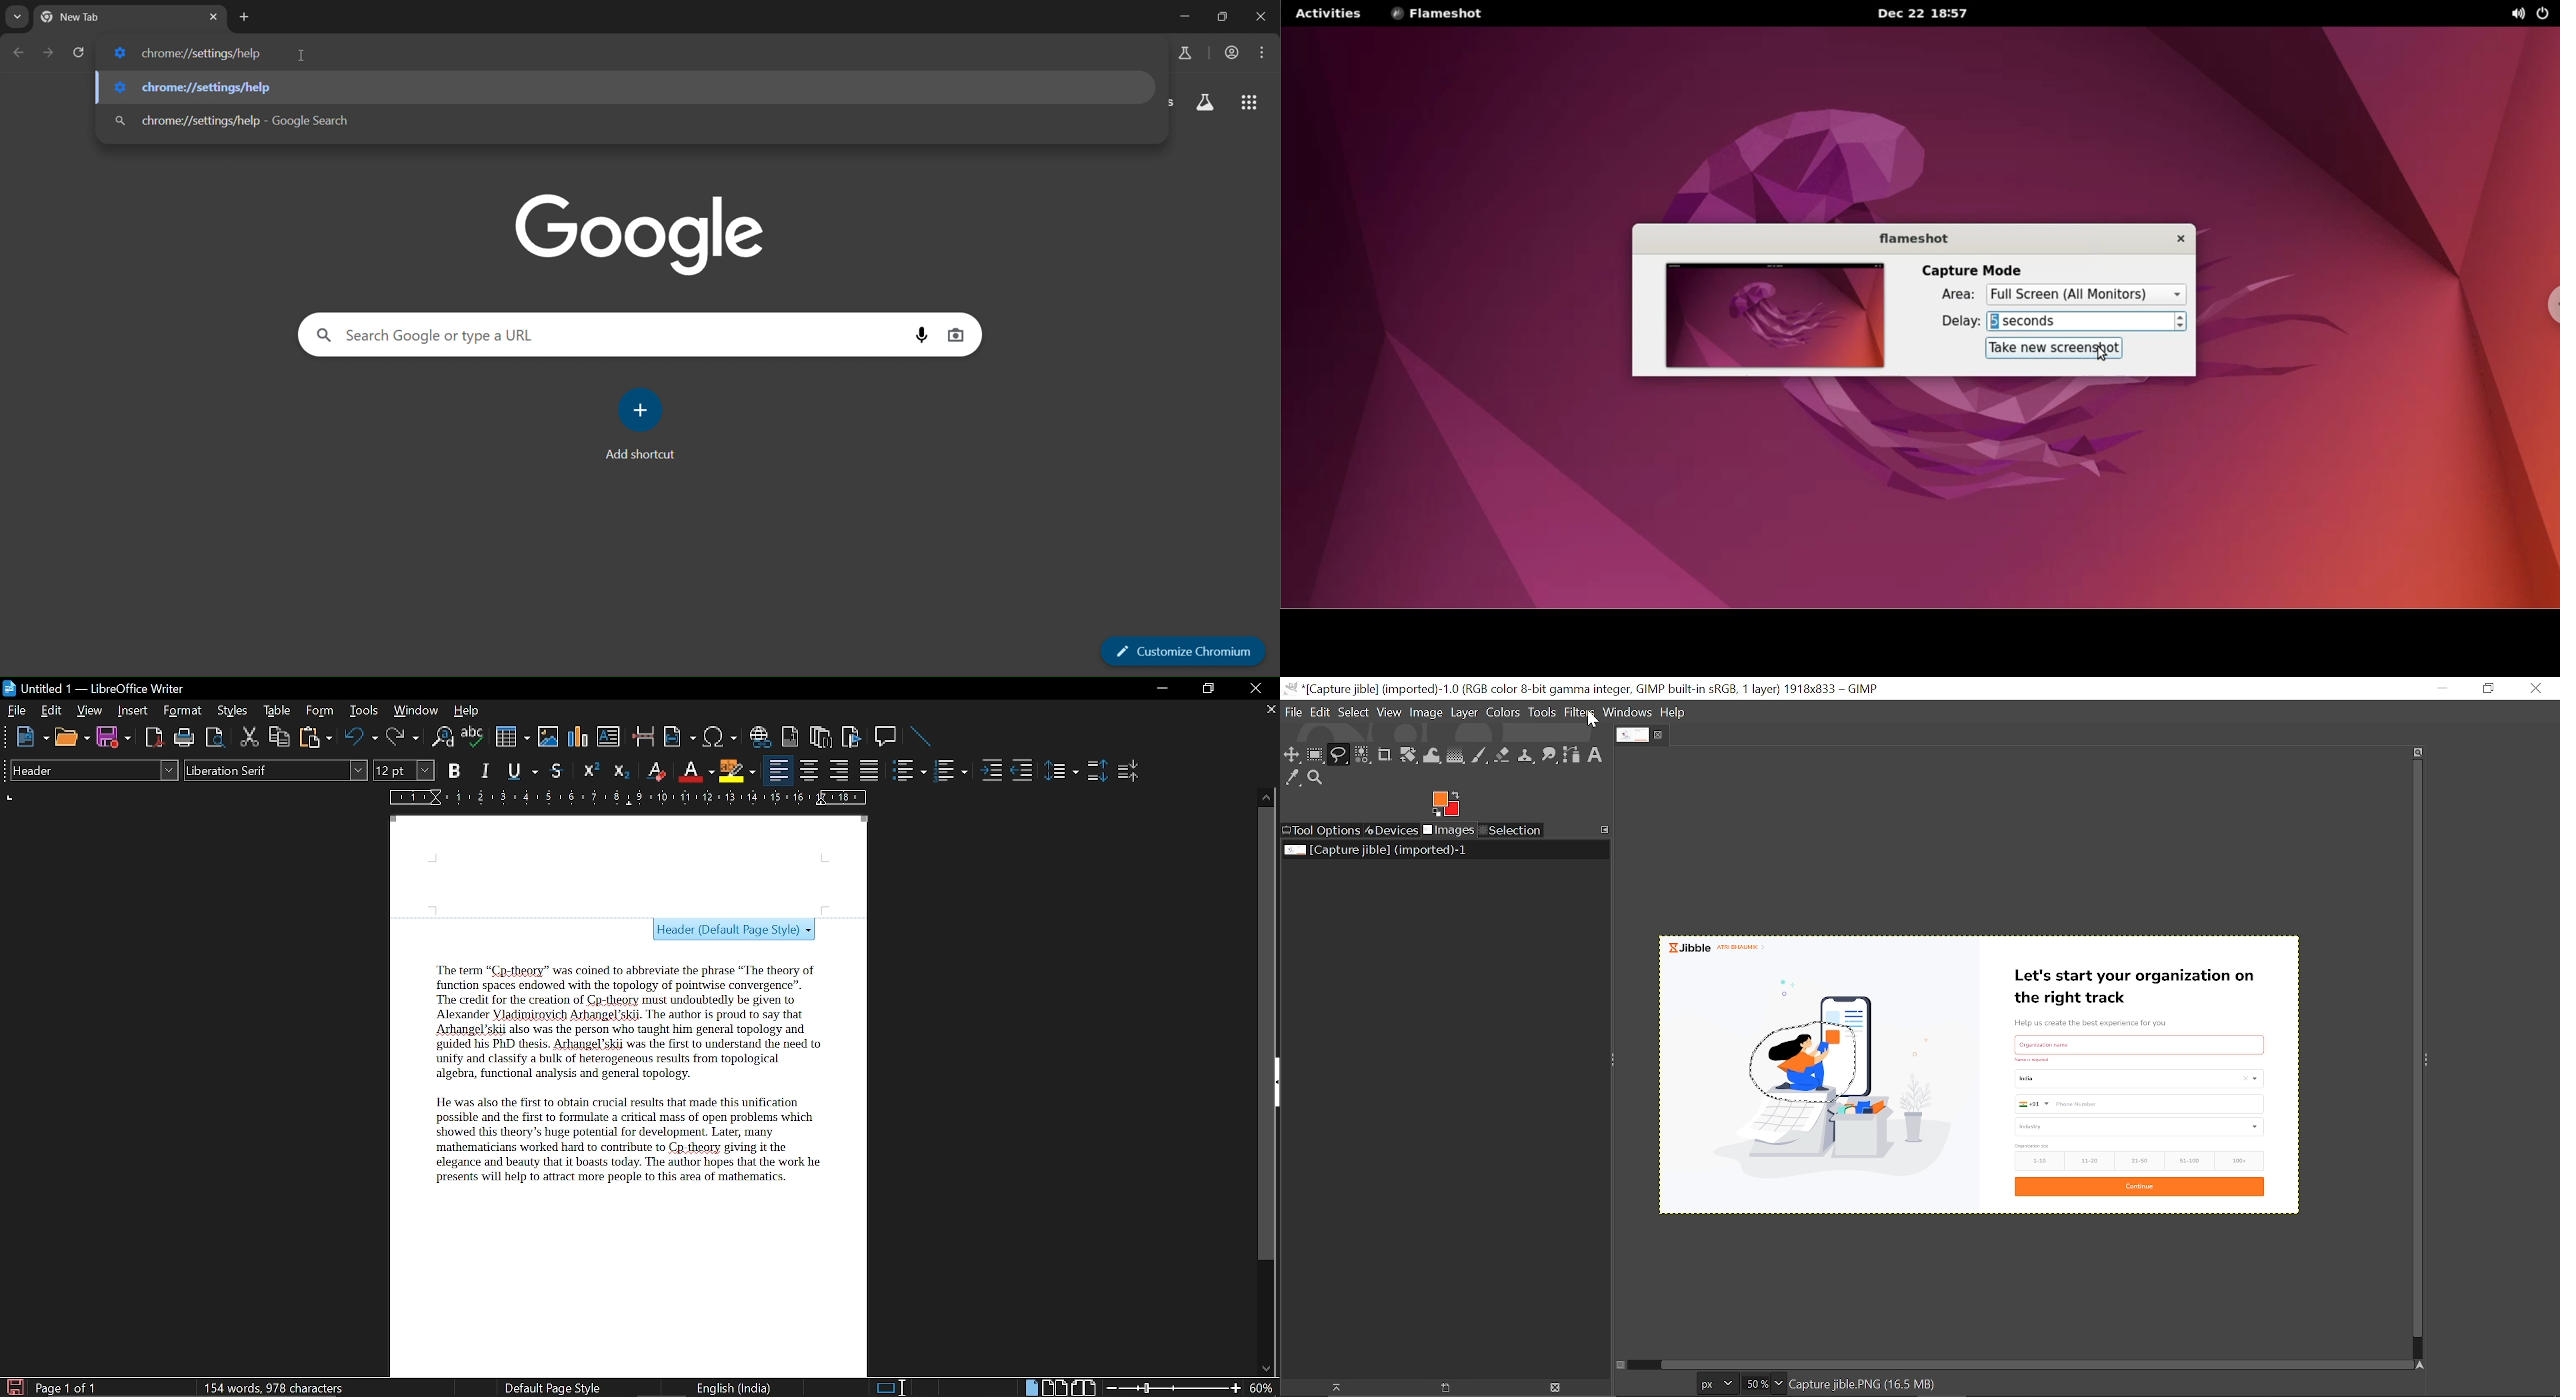 Image resolution: width=2576 pixels, height=1400 pixels. I want to click on Current zoom, so click(1754, 1383).